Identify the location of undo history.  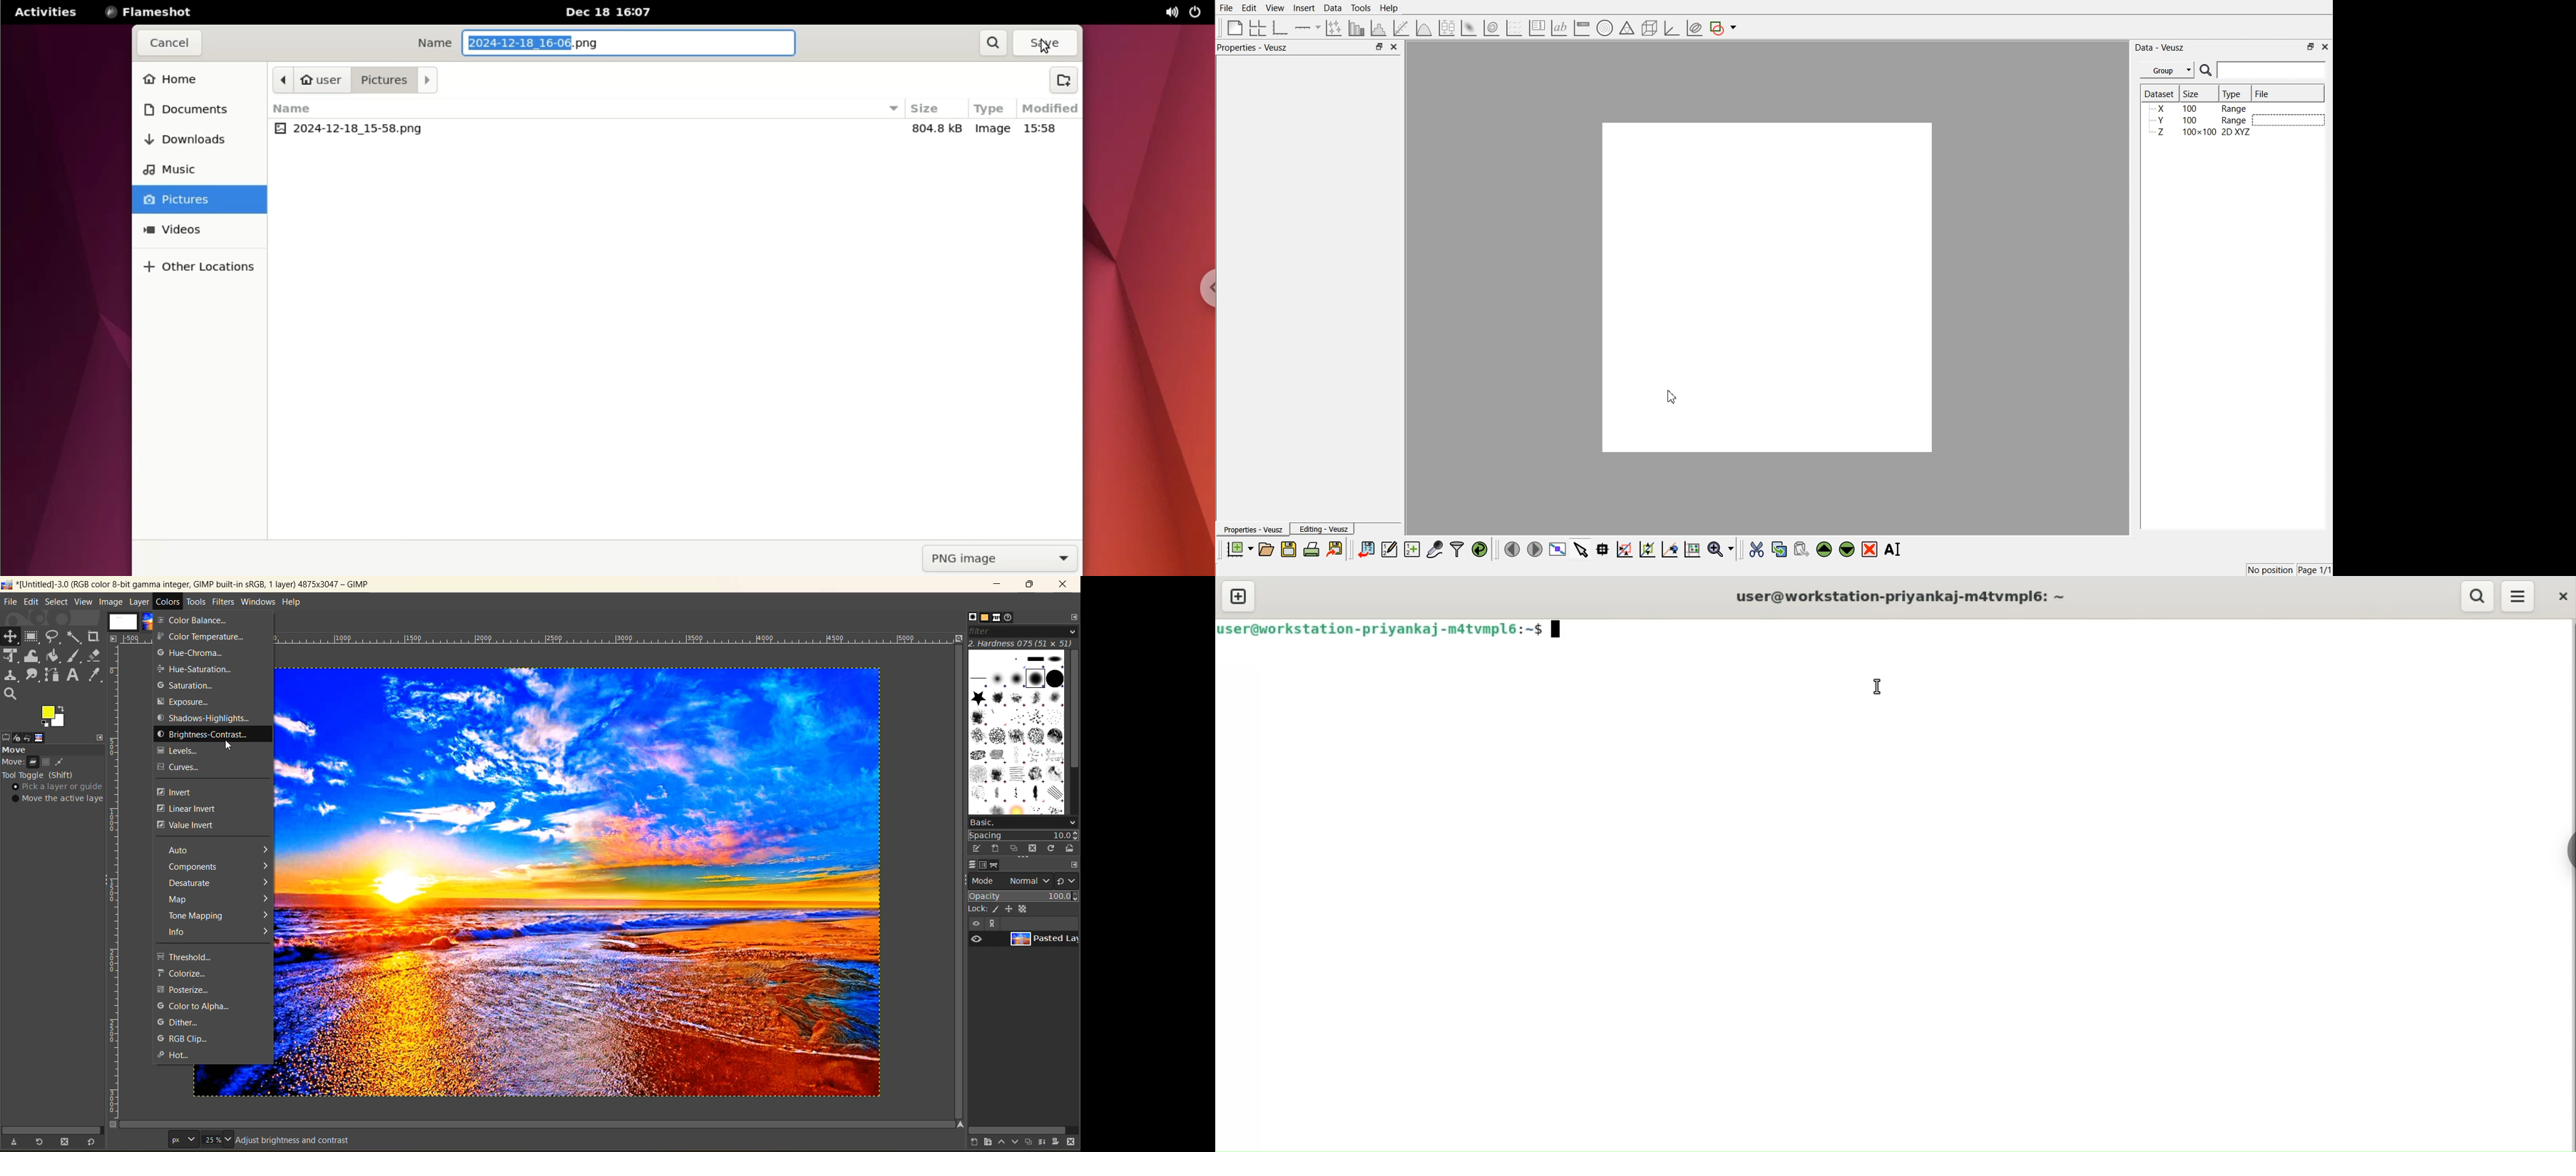
(26, 738).